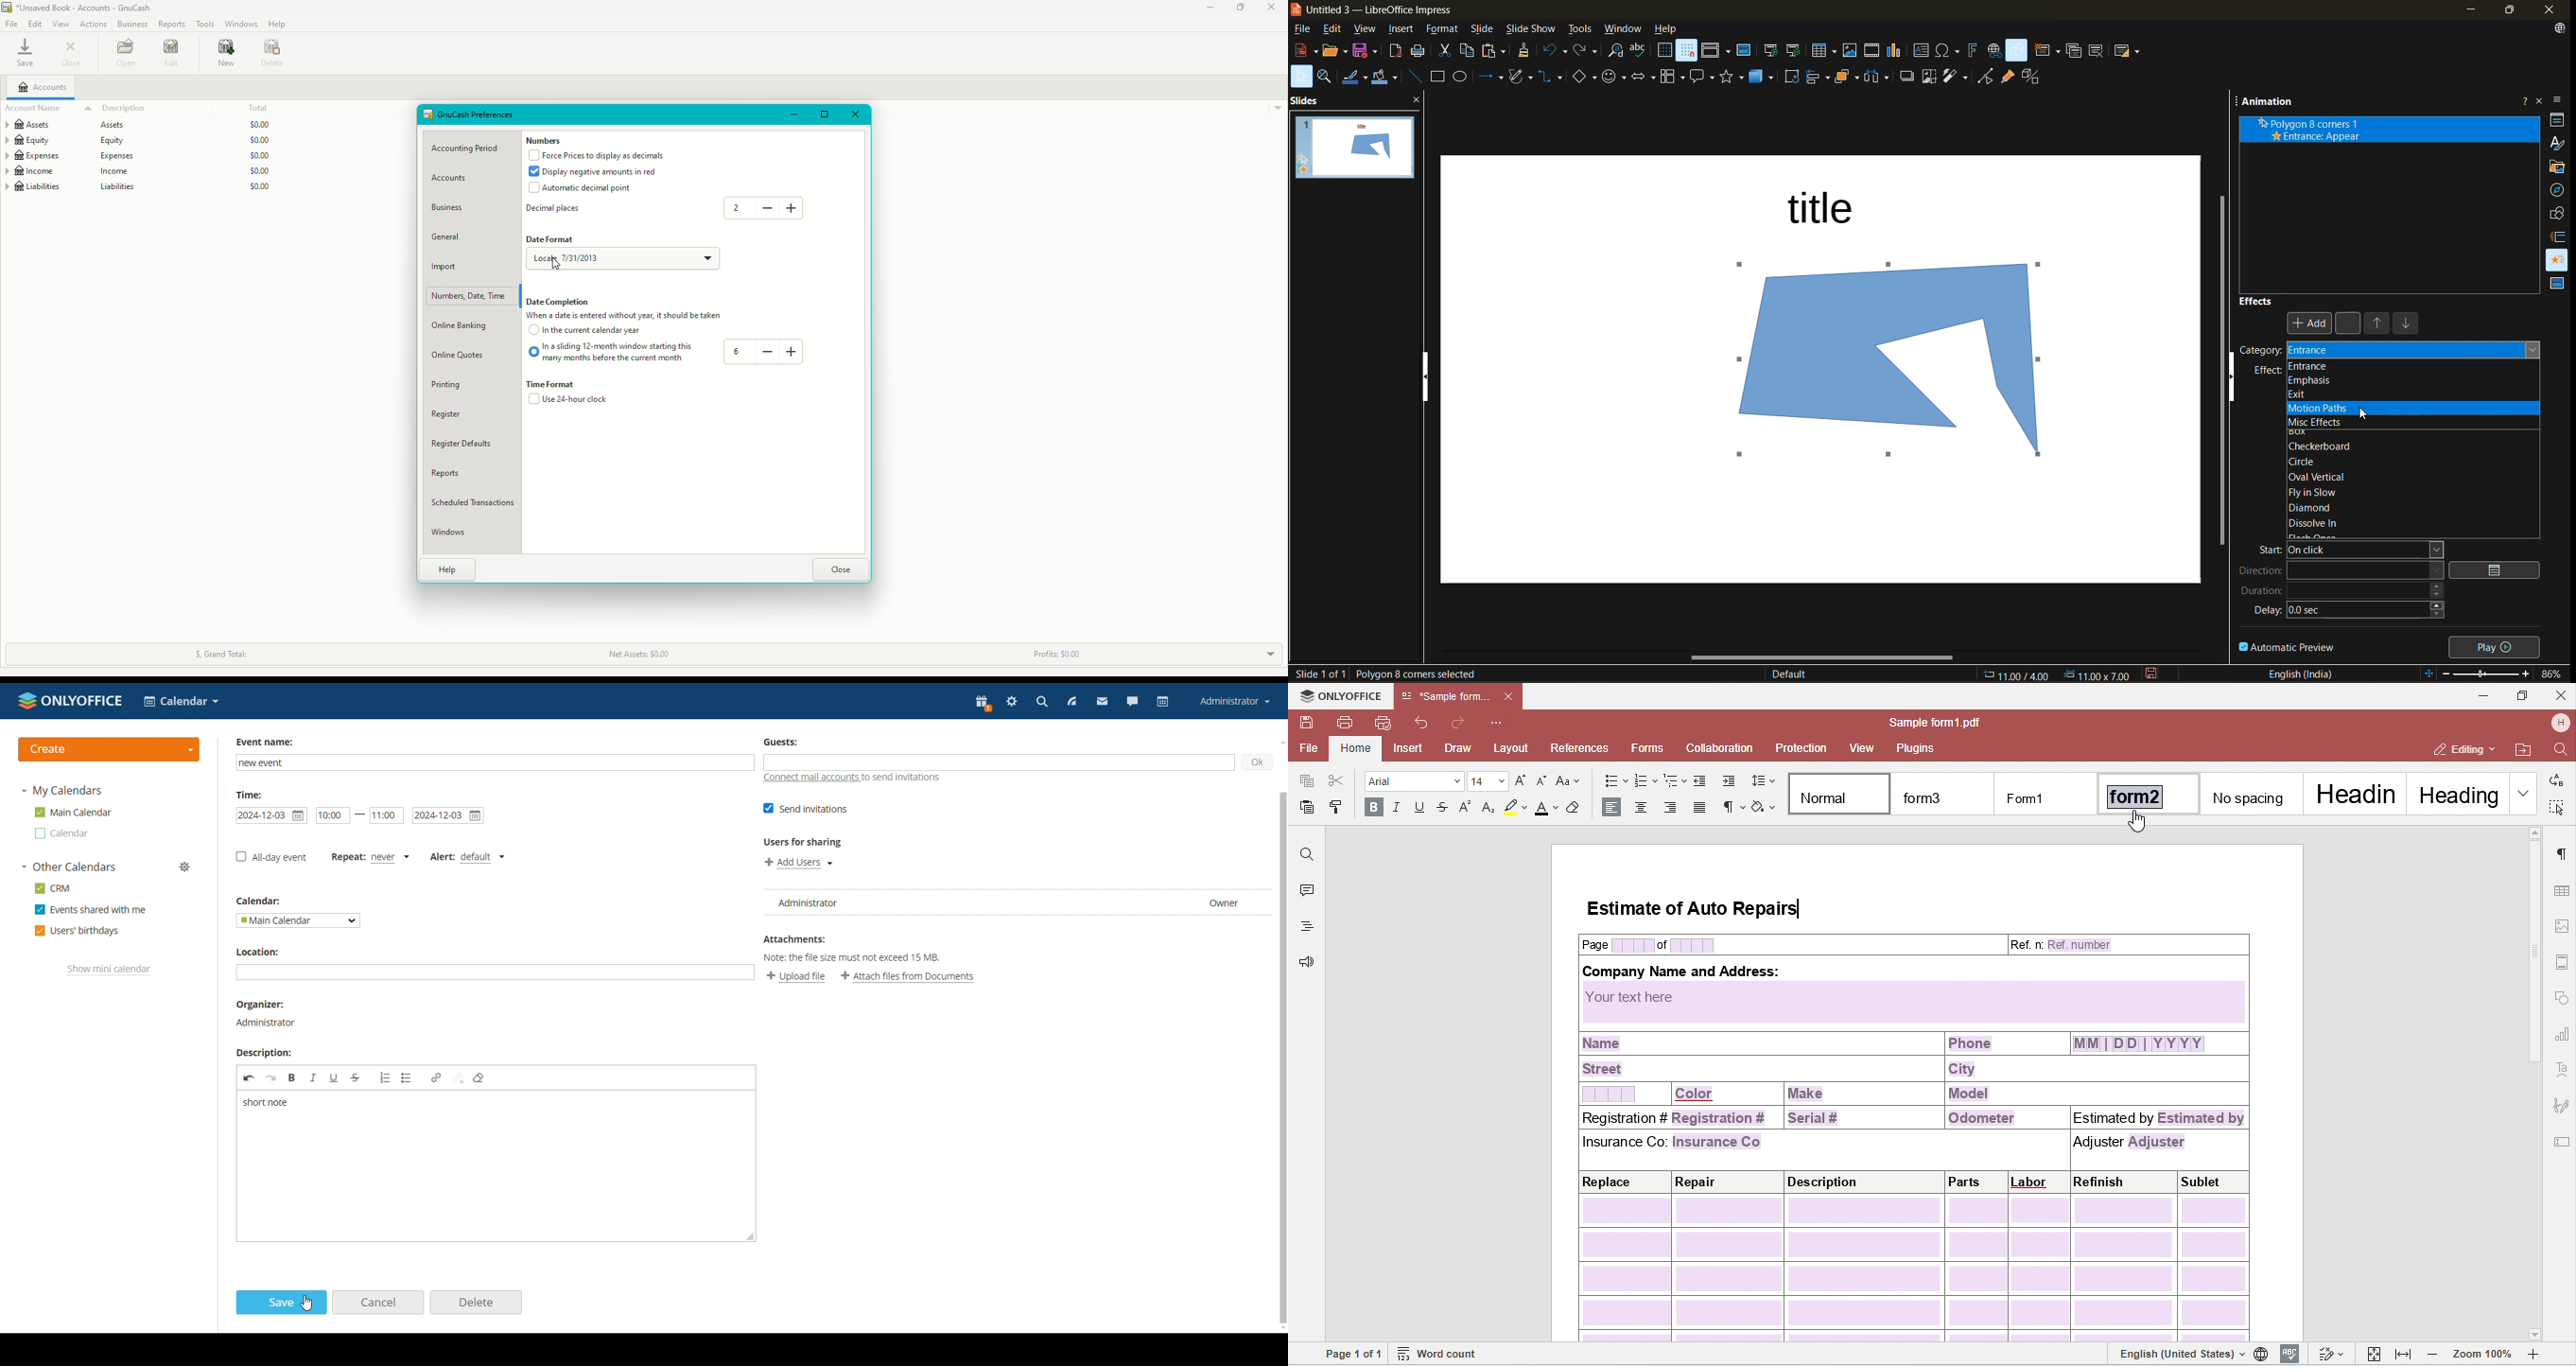  I want to click on shape inserted, so click(1899, 364).